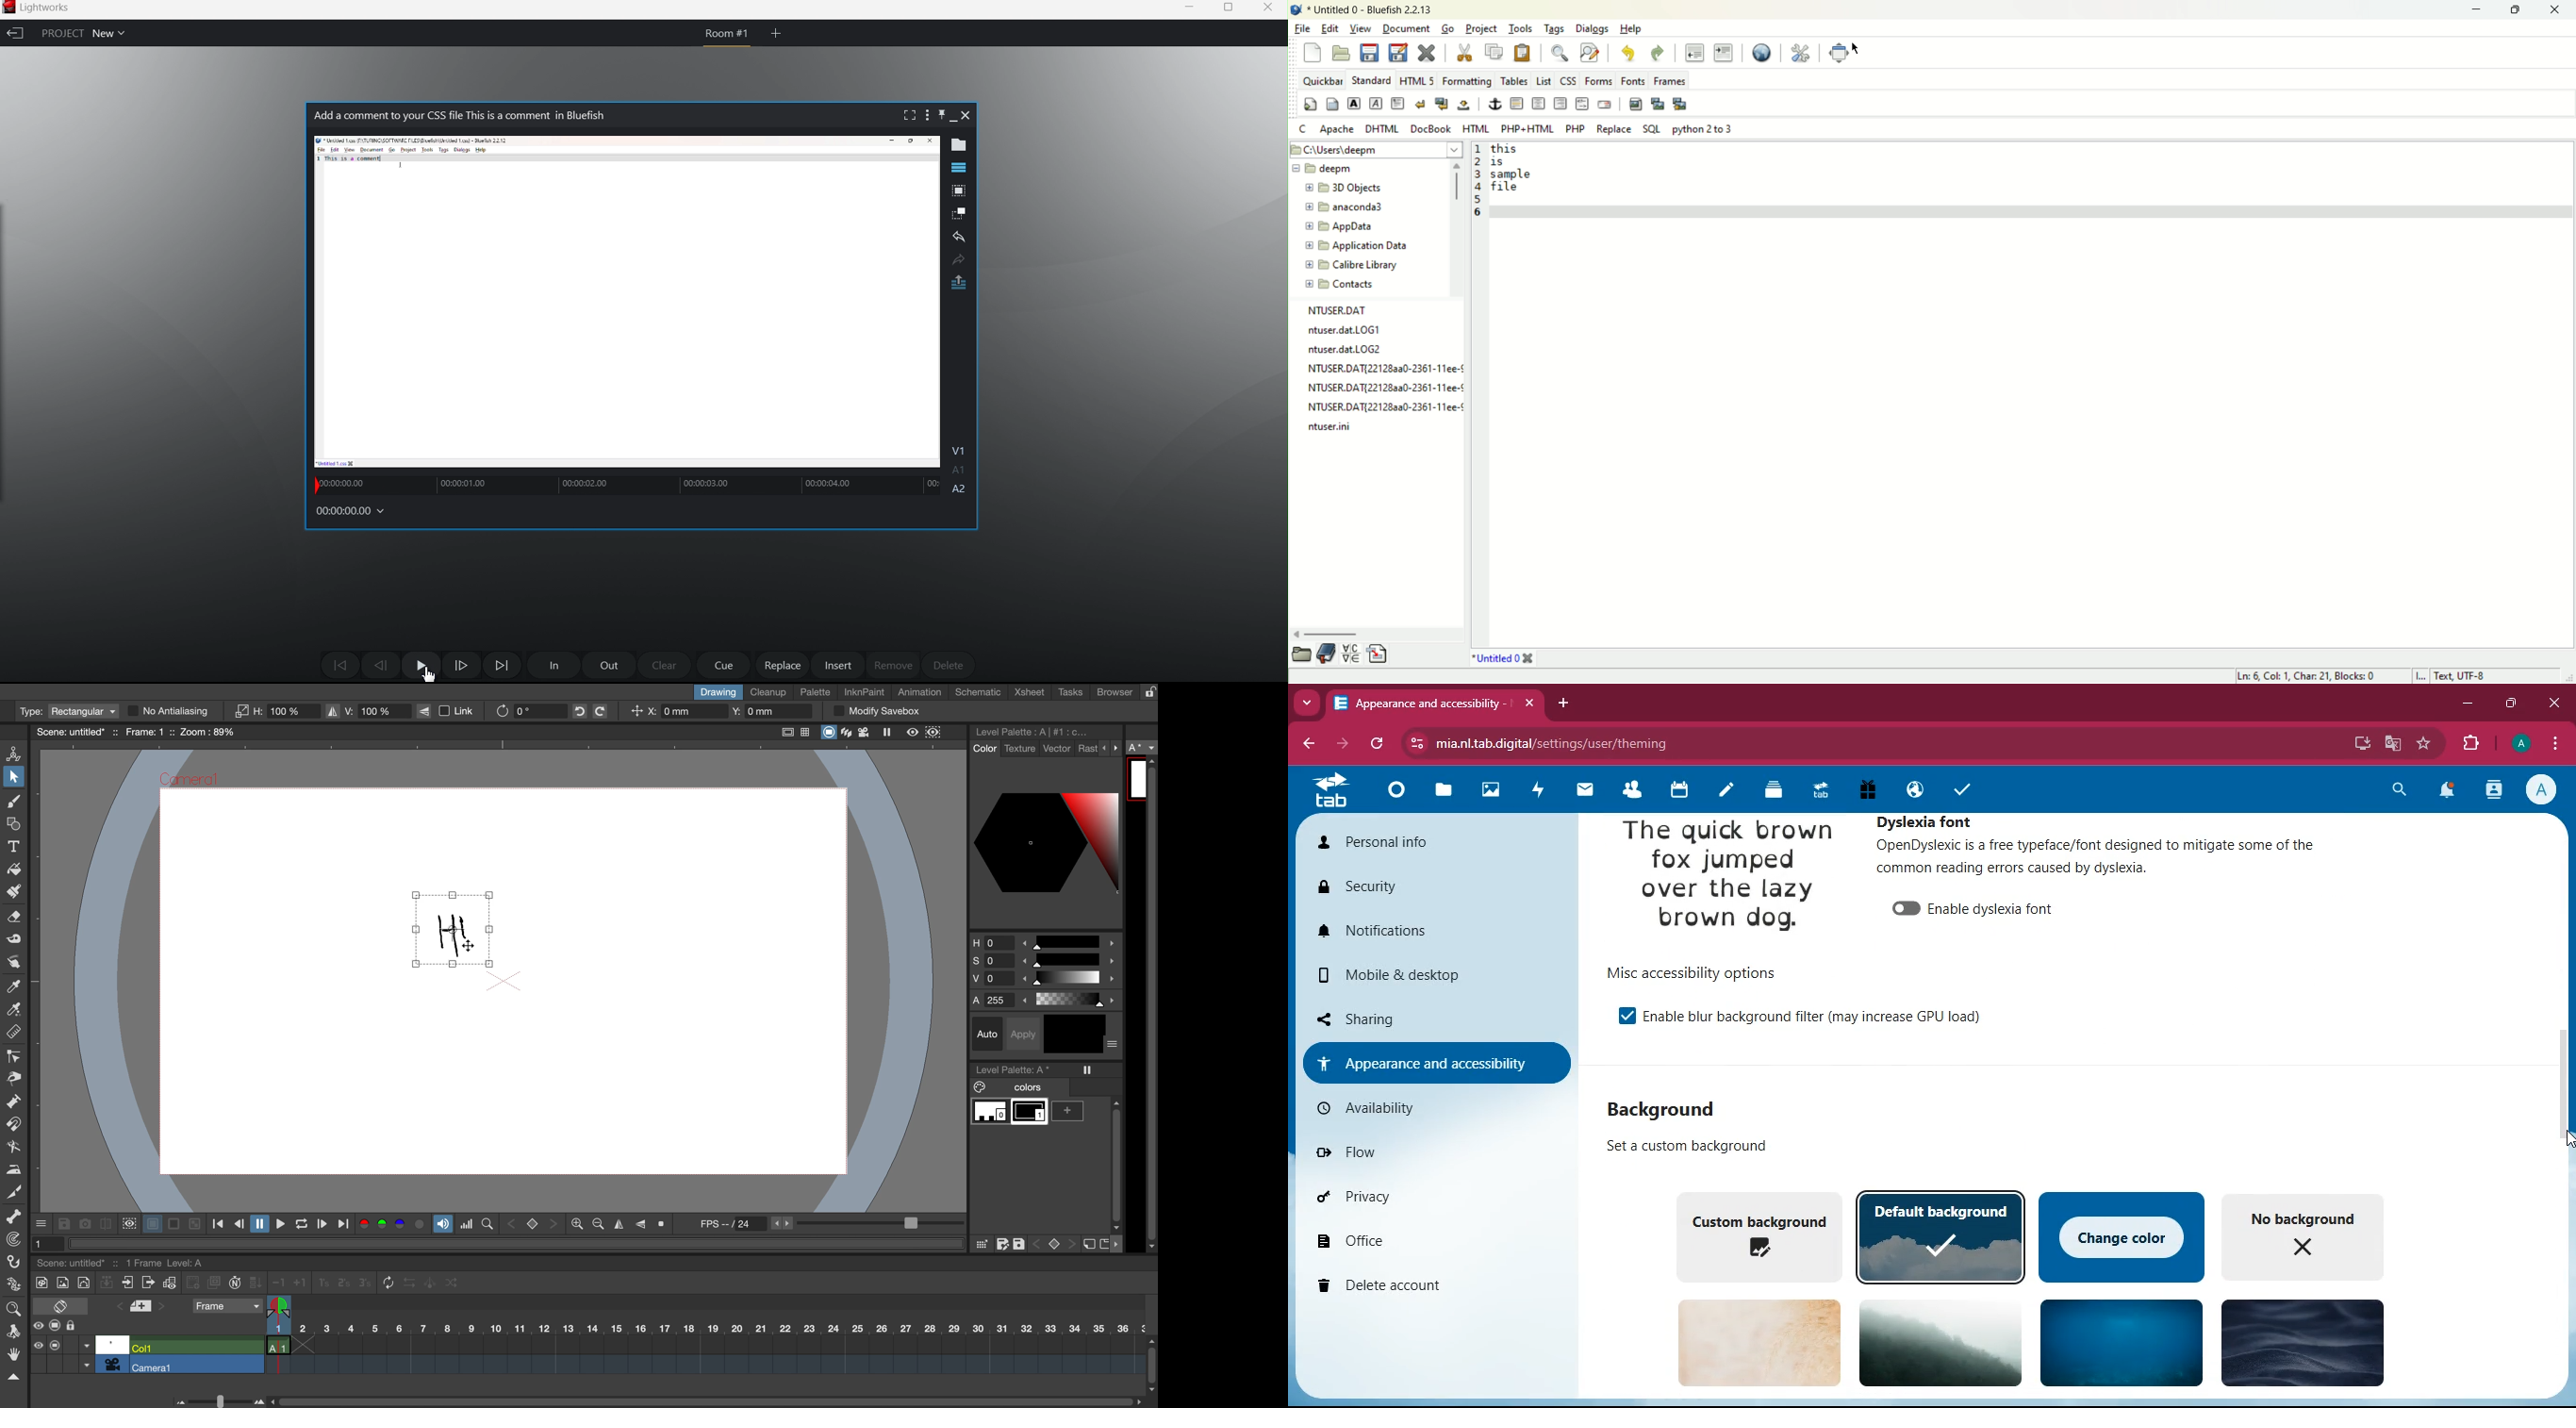  I want to click on minimize clip, so click(954, 122).